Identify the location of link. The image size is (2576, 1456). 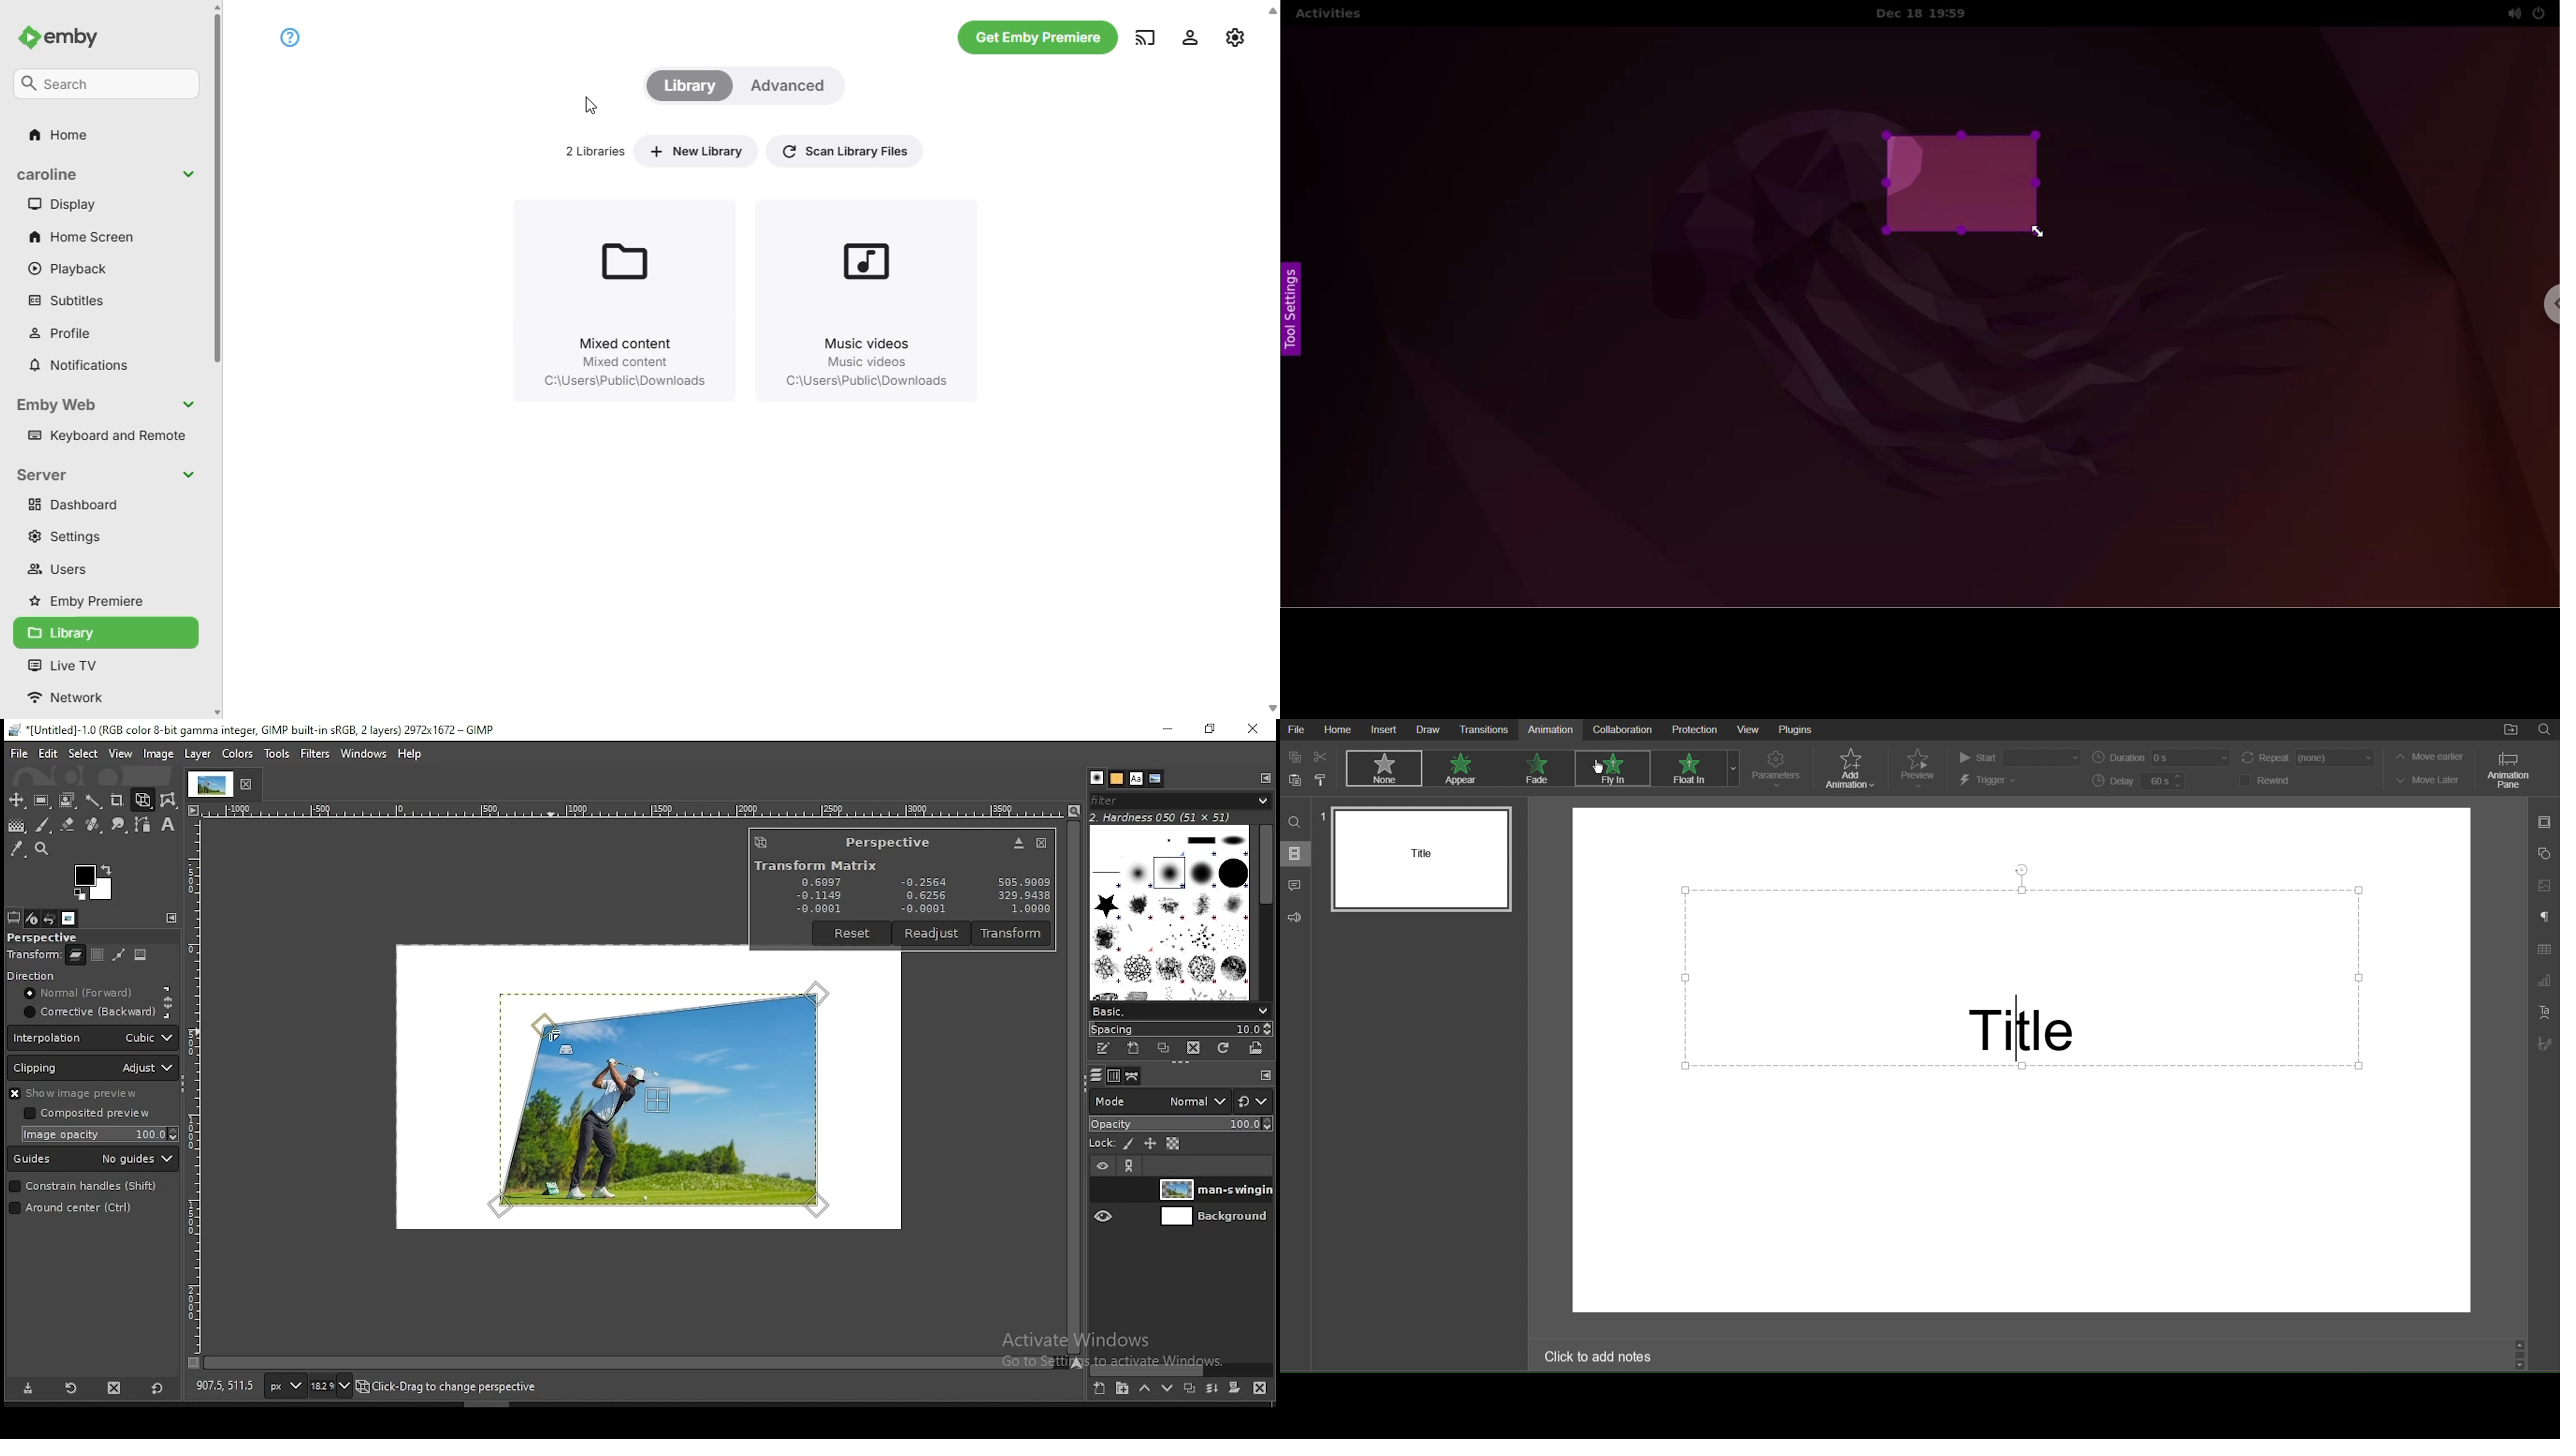
(1131, 1168).